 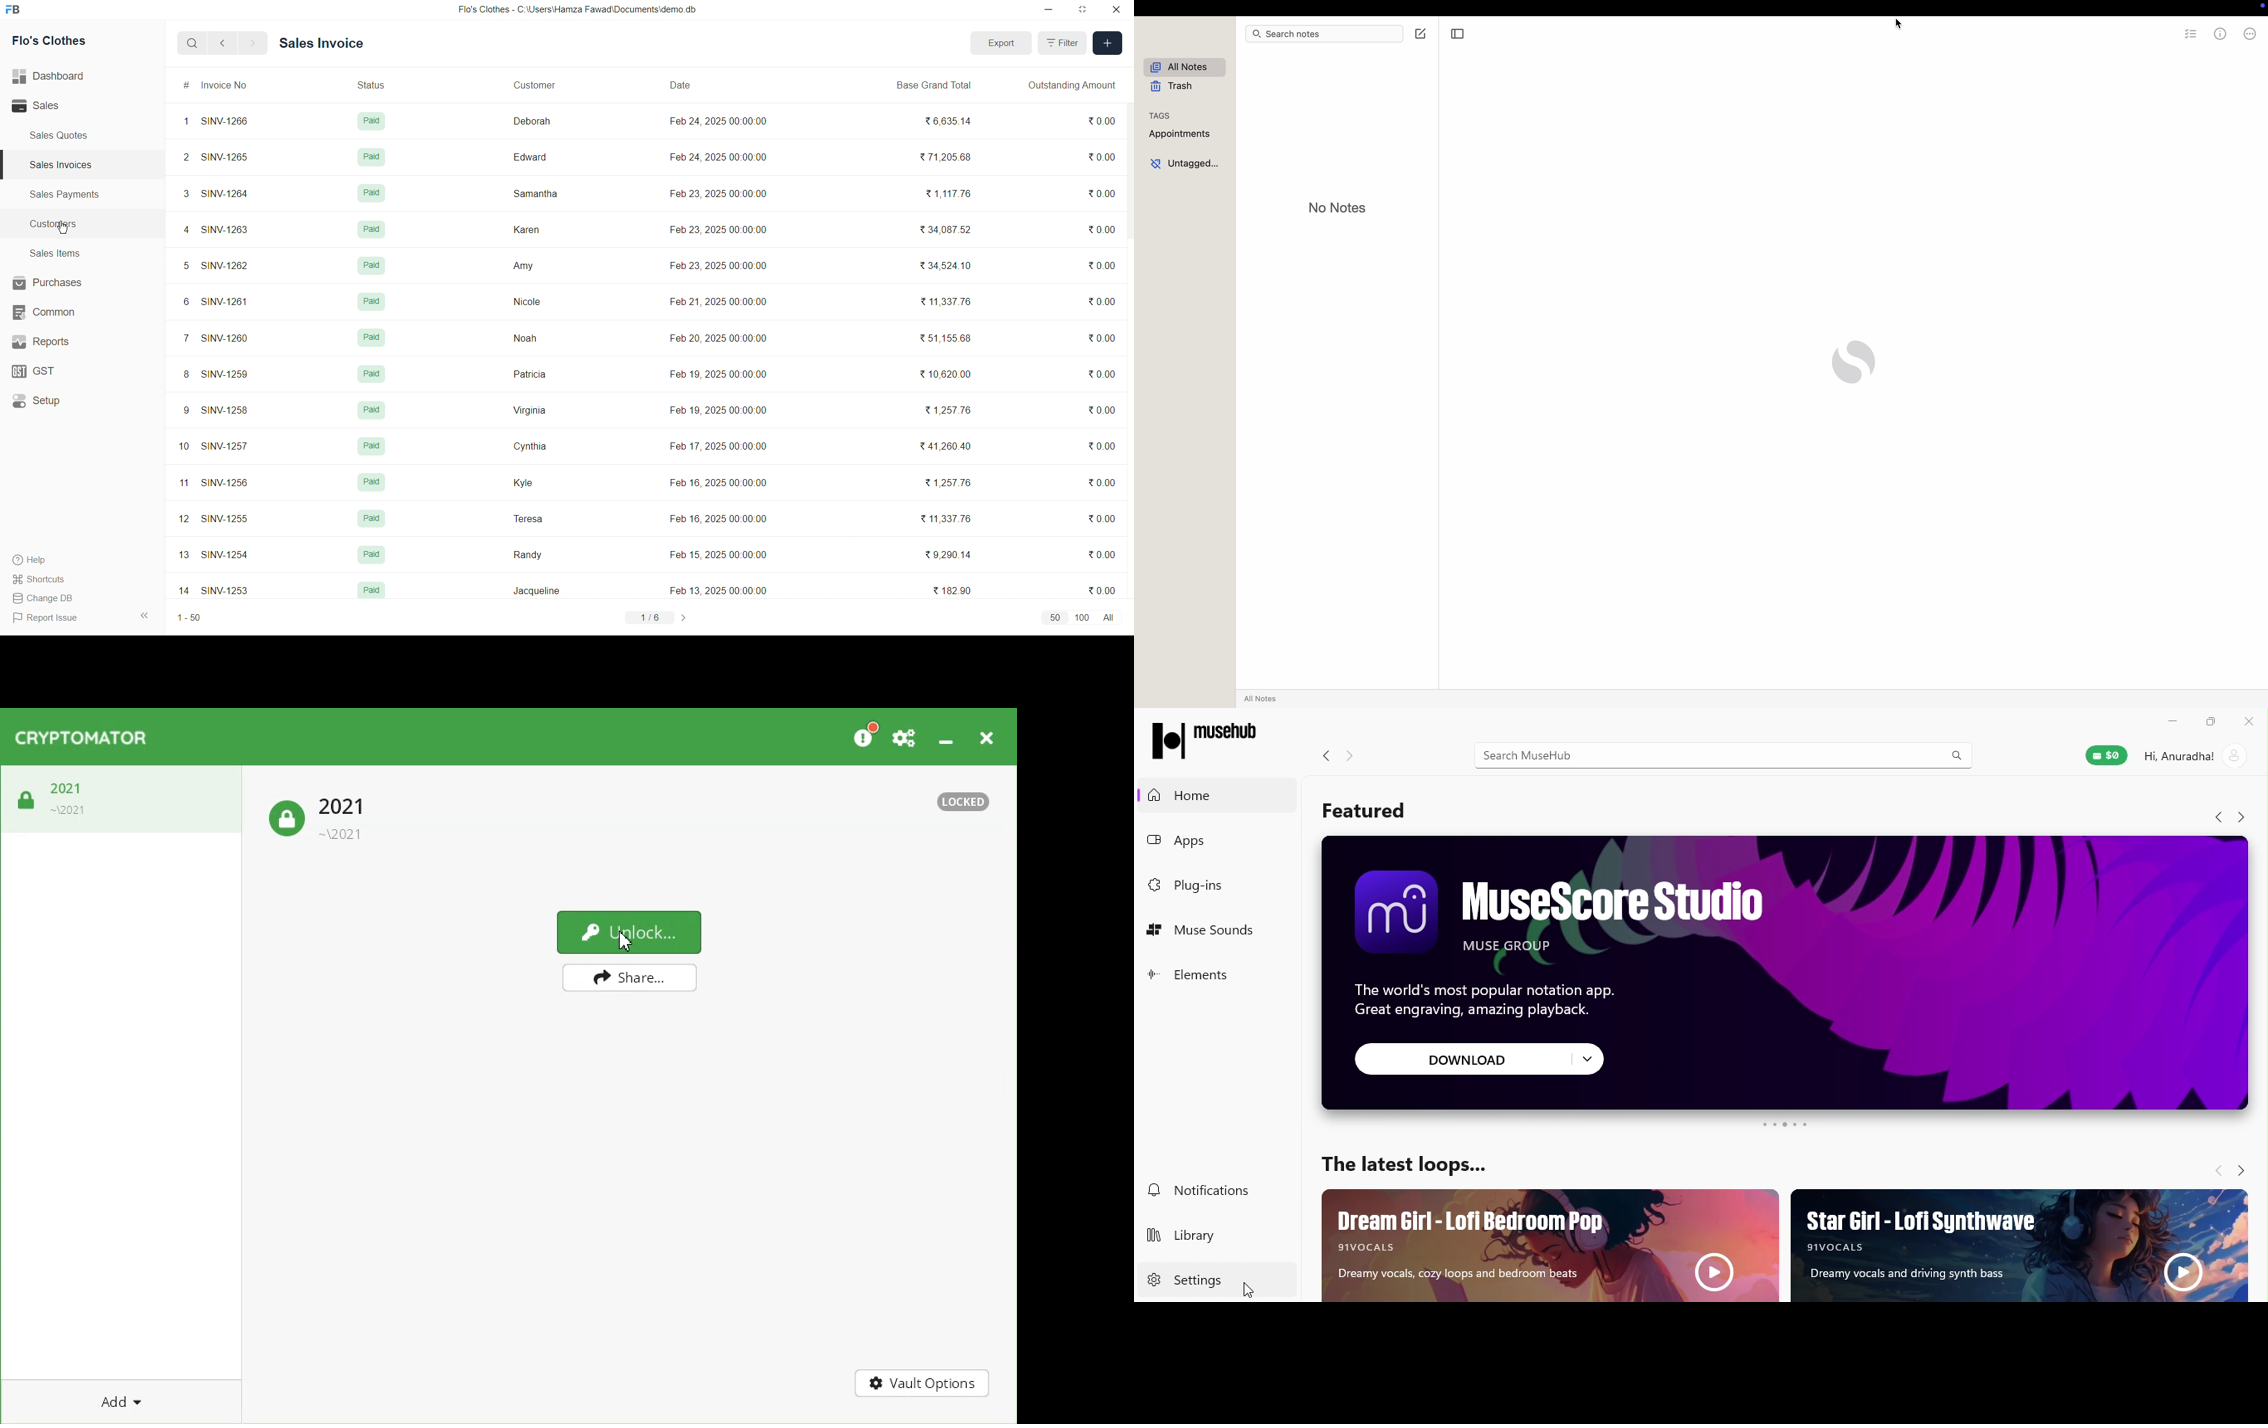 I want to click on 0.00, so click(x=1102, y=338).